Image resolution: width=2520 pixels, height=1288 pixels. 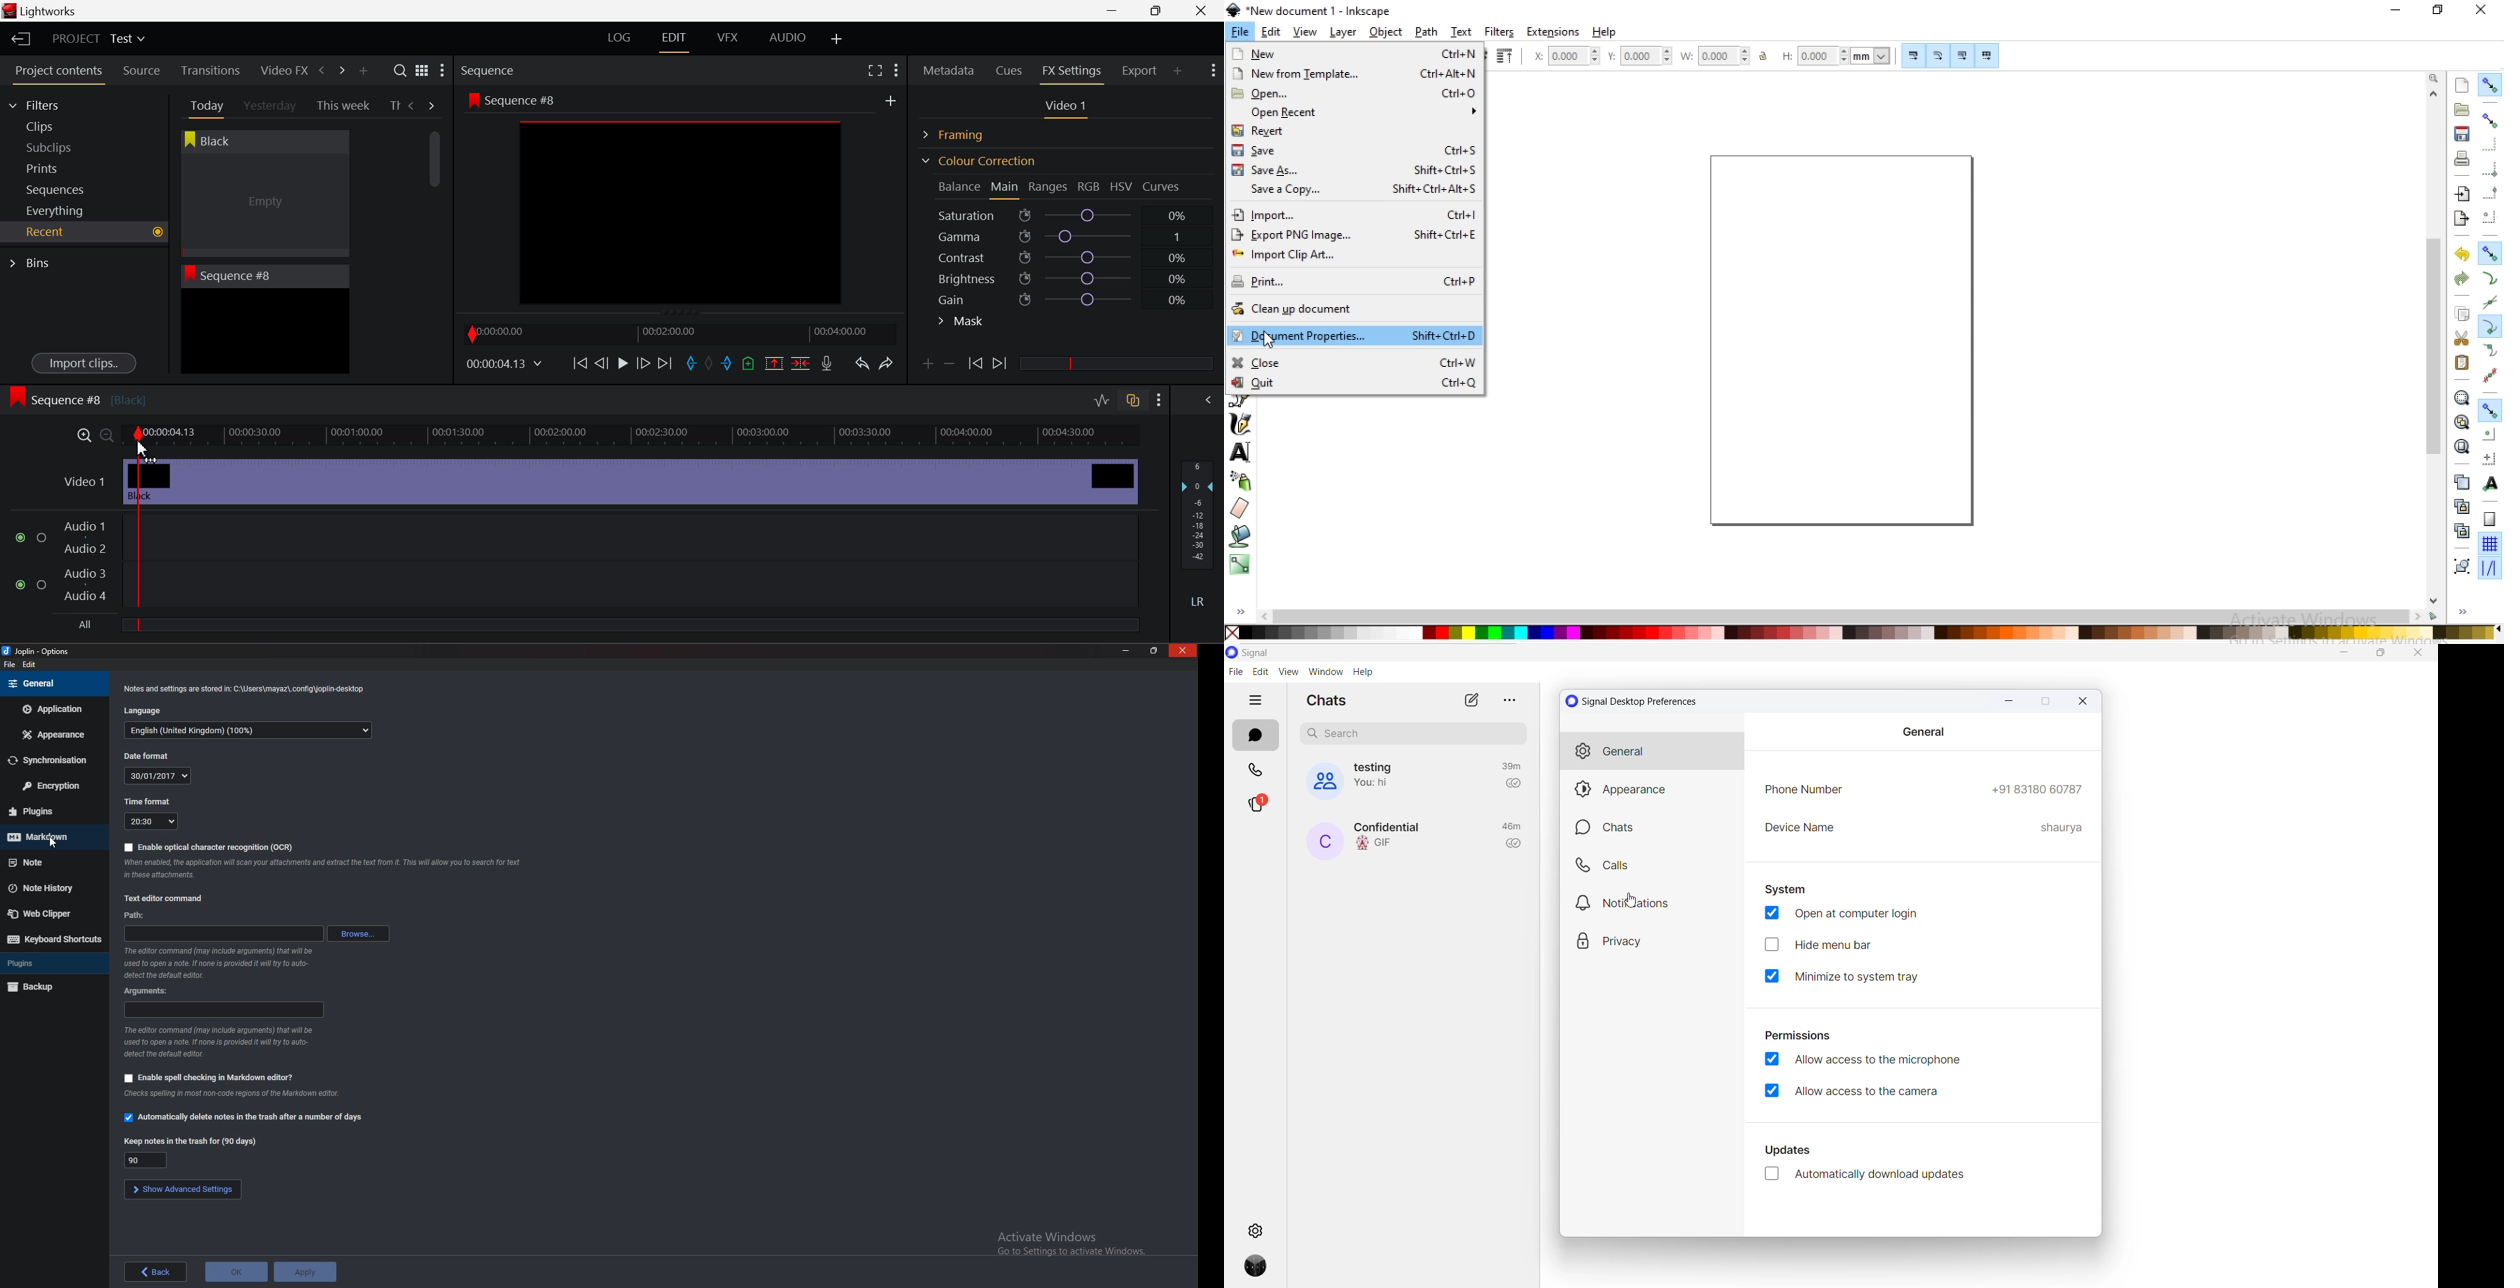 I want to click on print document, so click(x=2460, y=158).